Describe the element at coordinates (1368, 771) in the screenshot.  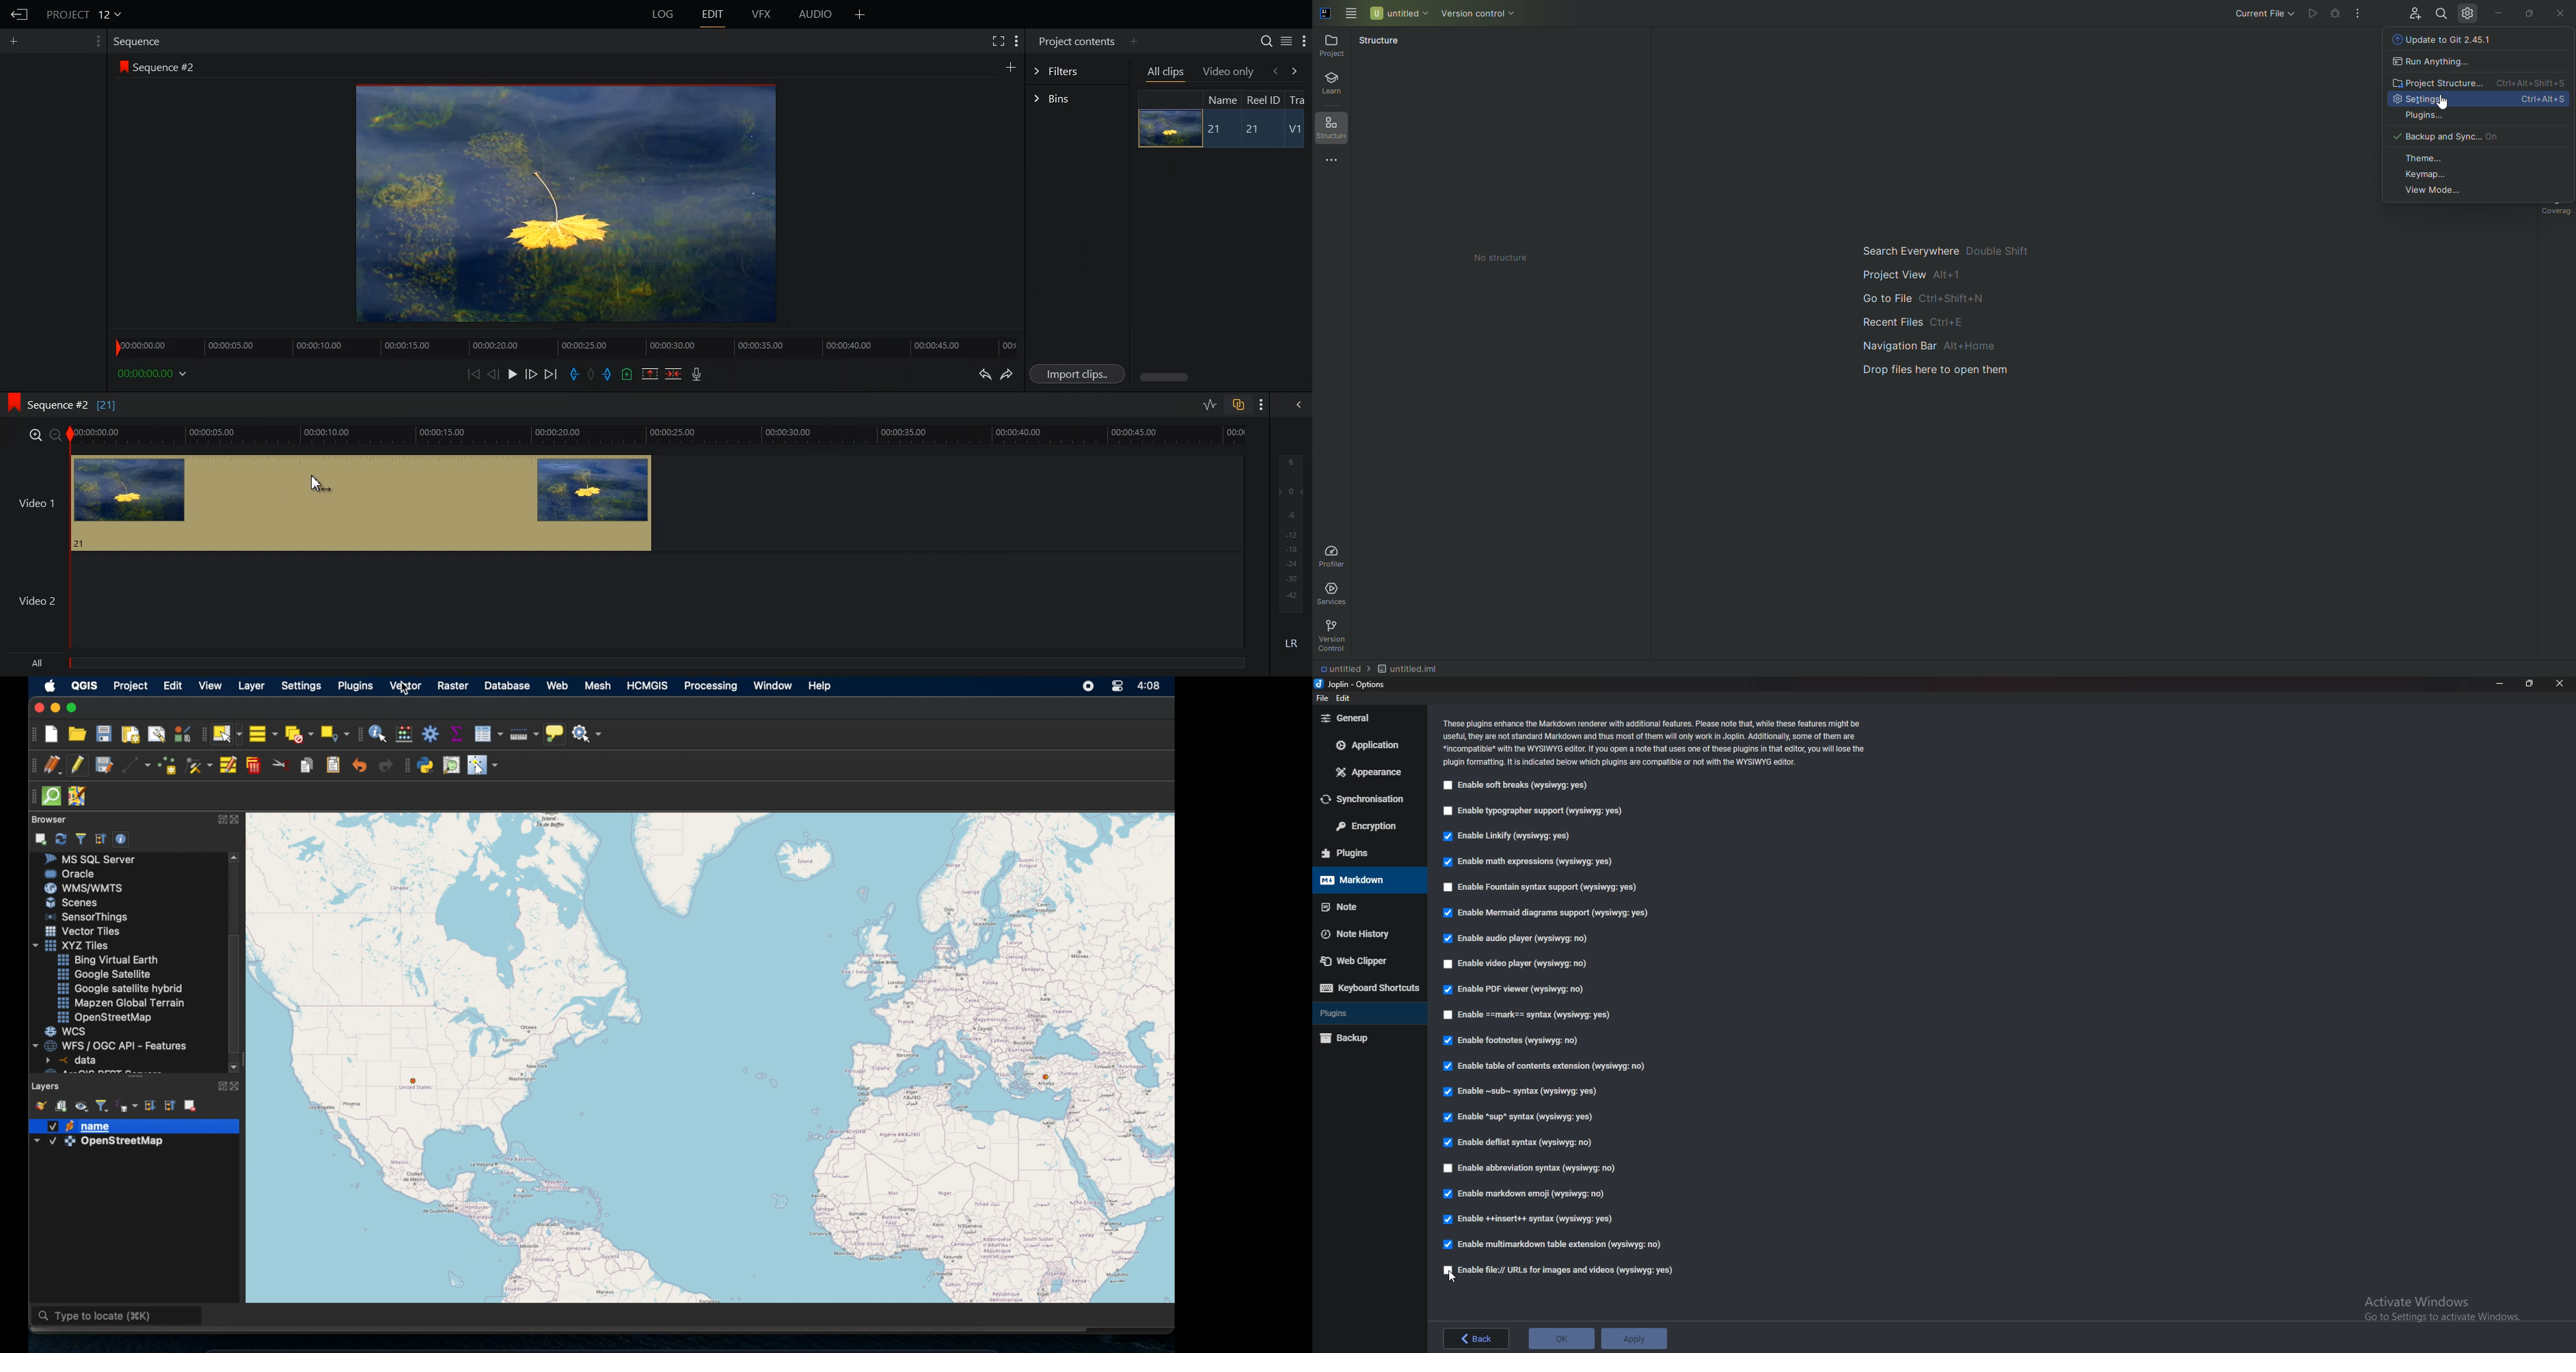
I see `Appearance` at that location.